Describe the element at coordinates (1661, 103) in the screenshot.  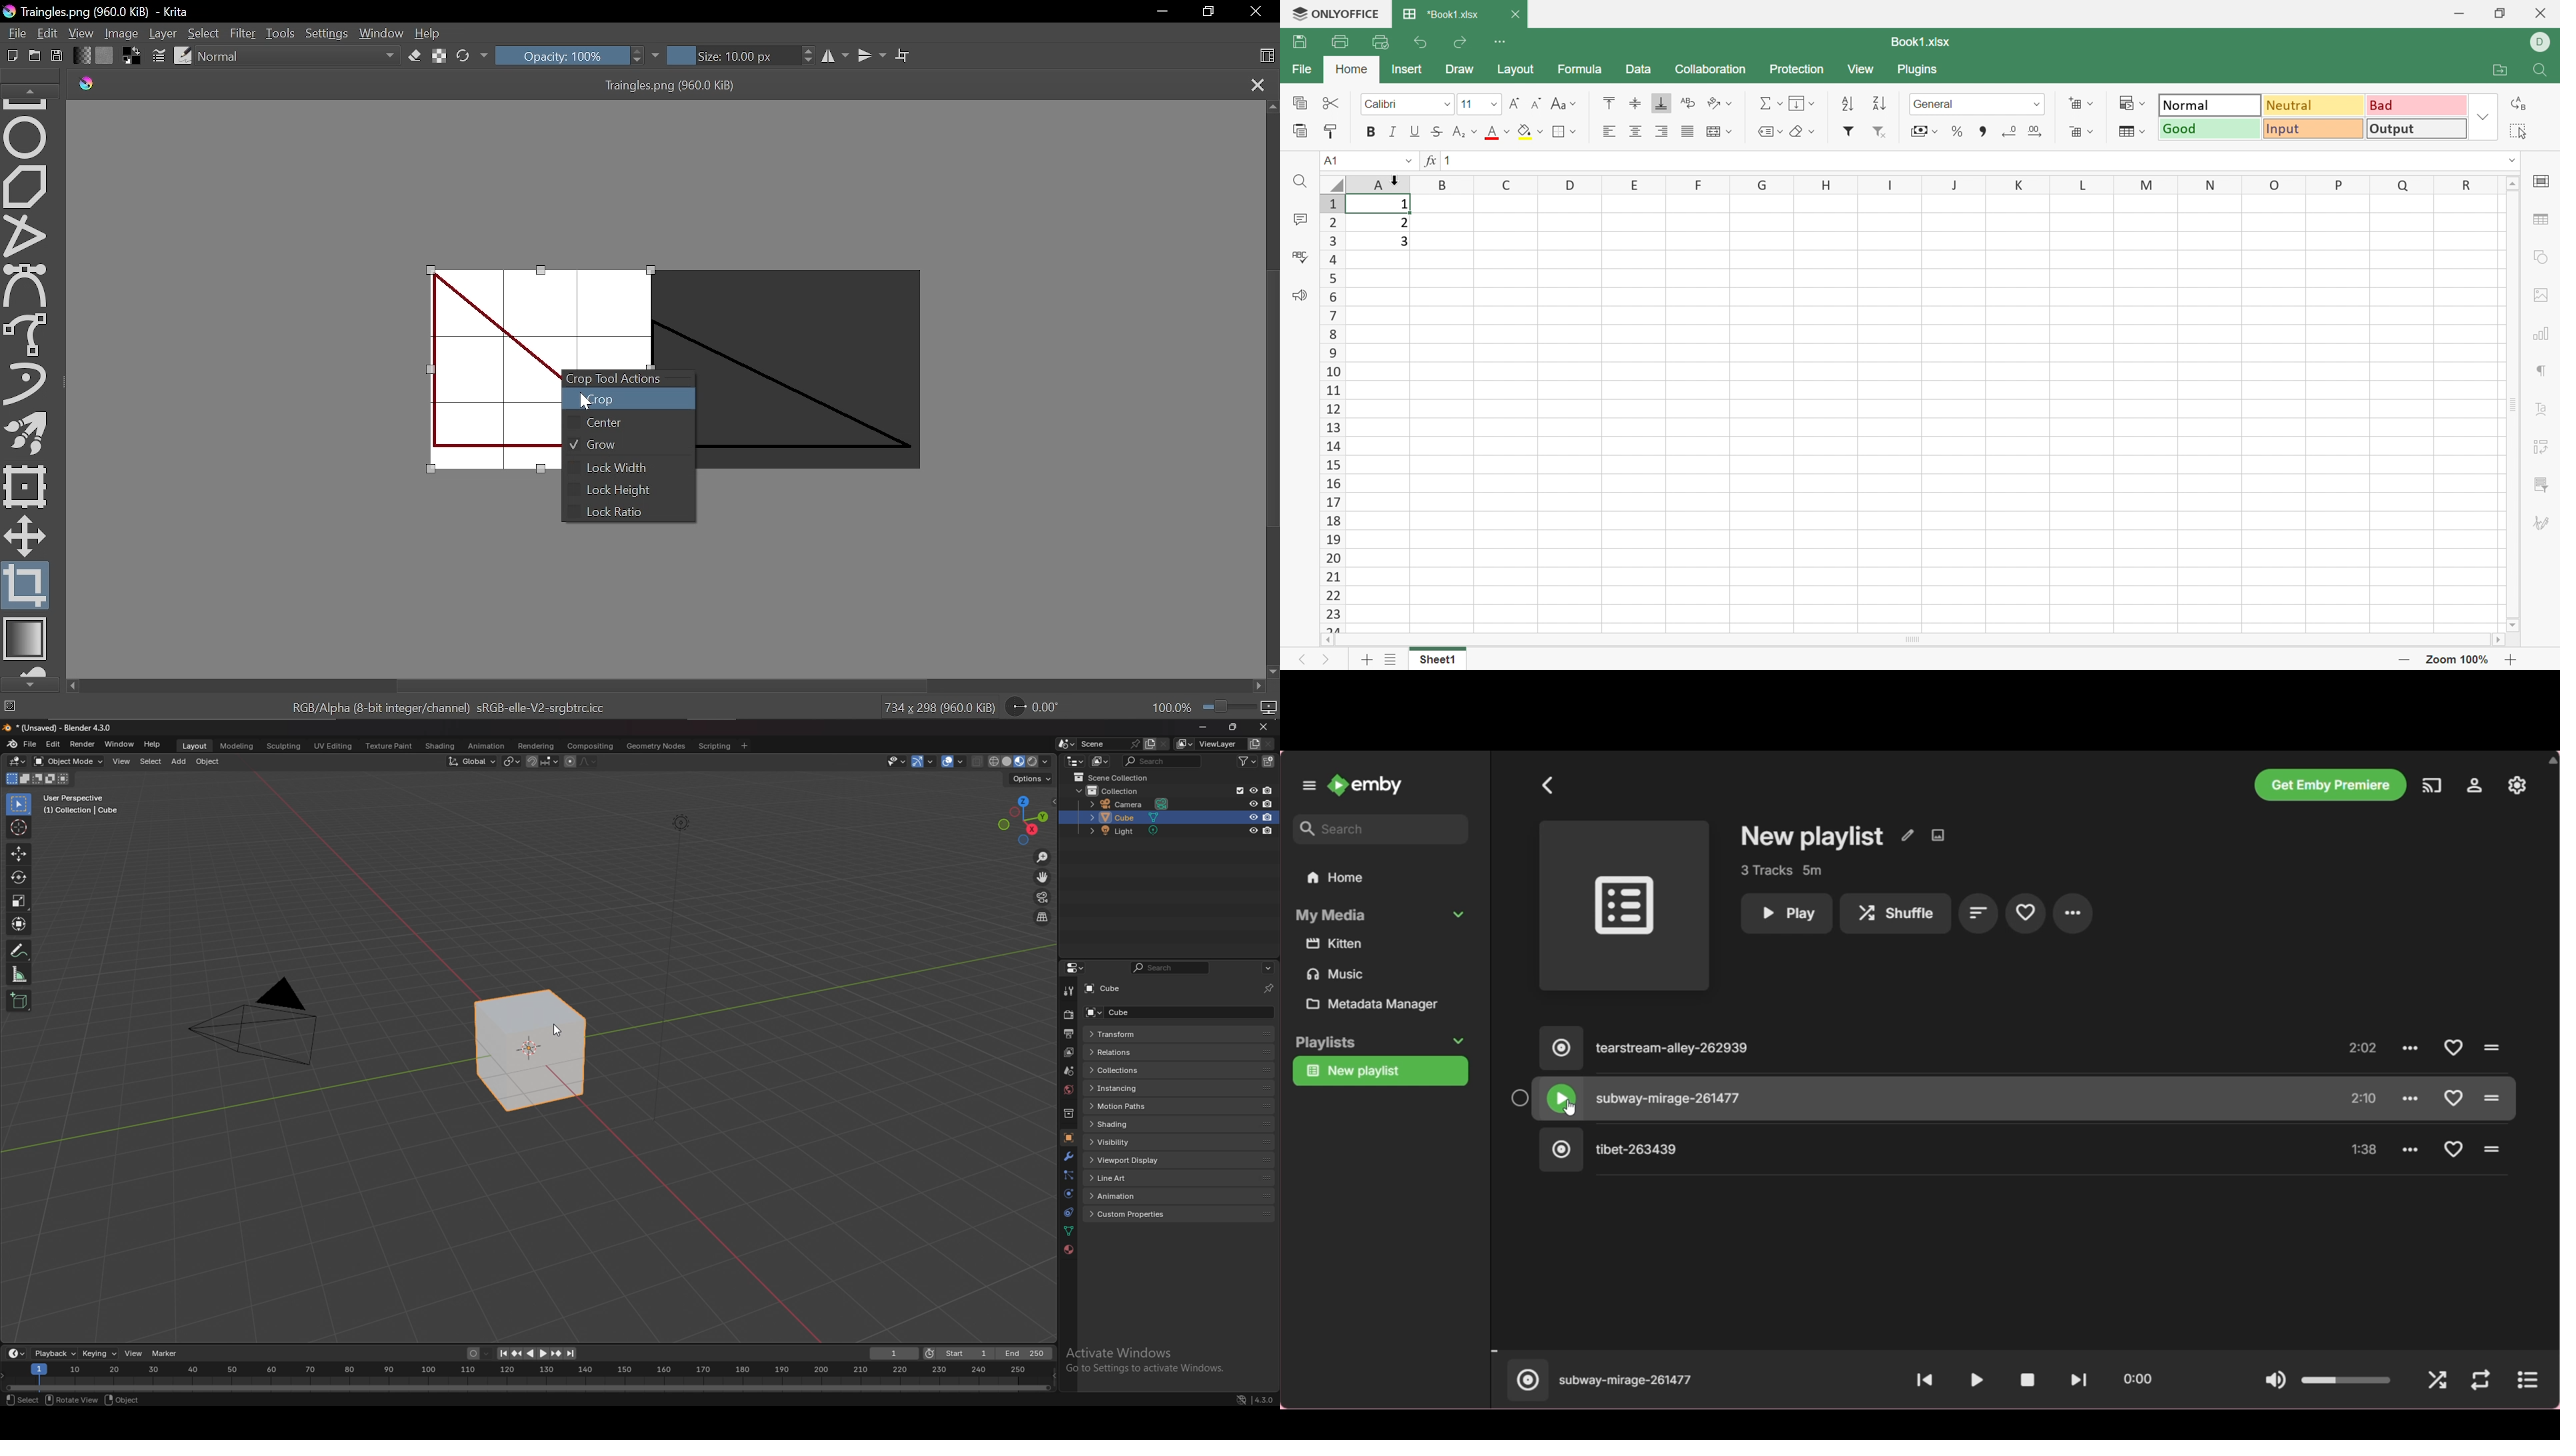
I see `Align bottom` at that location.